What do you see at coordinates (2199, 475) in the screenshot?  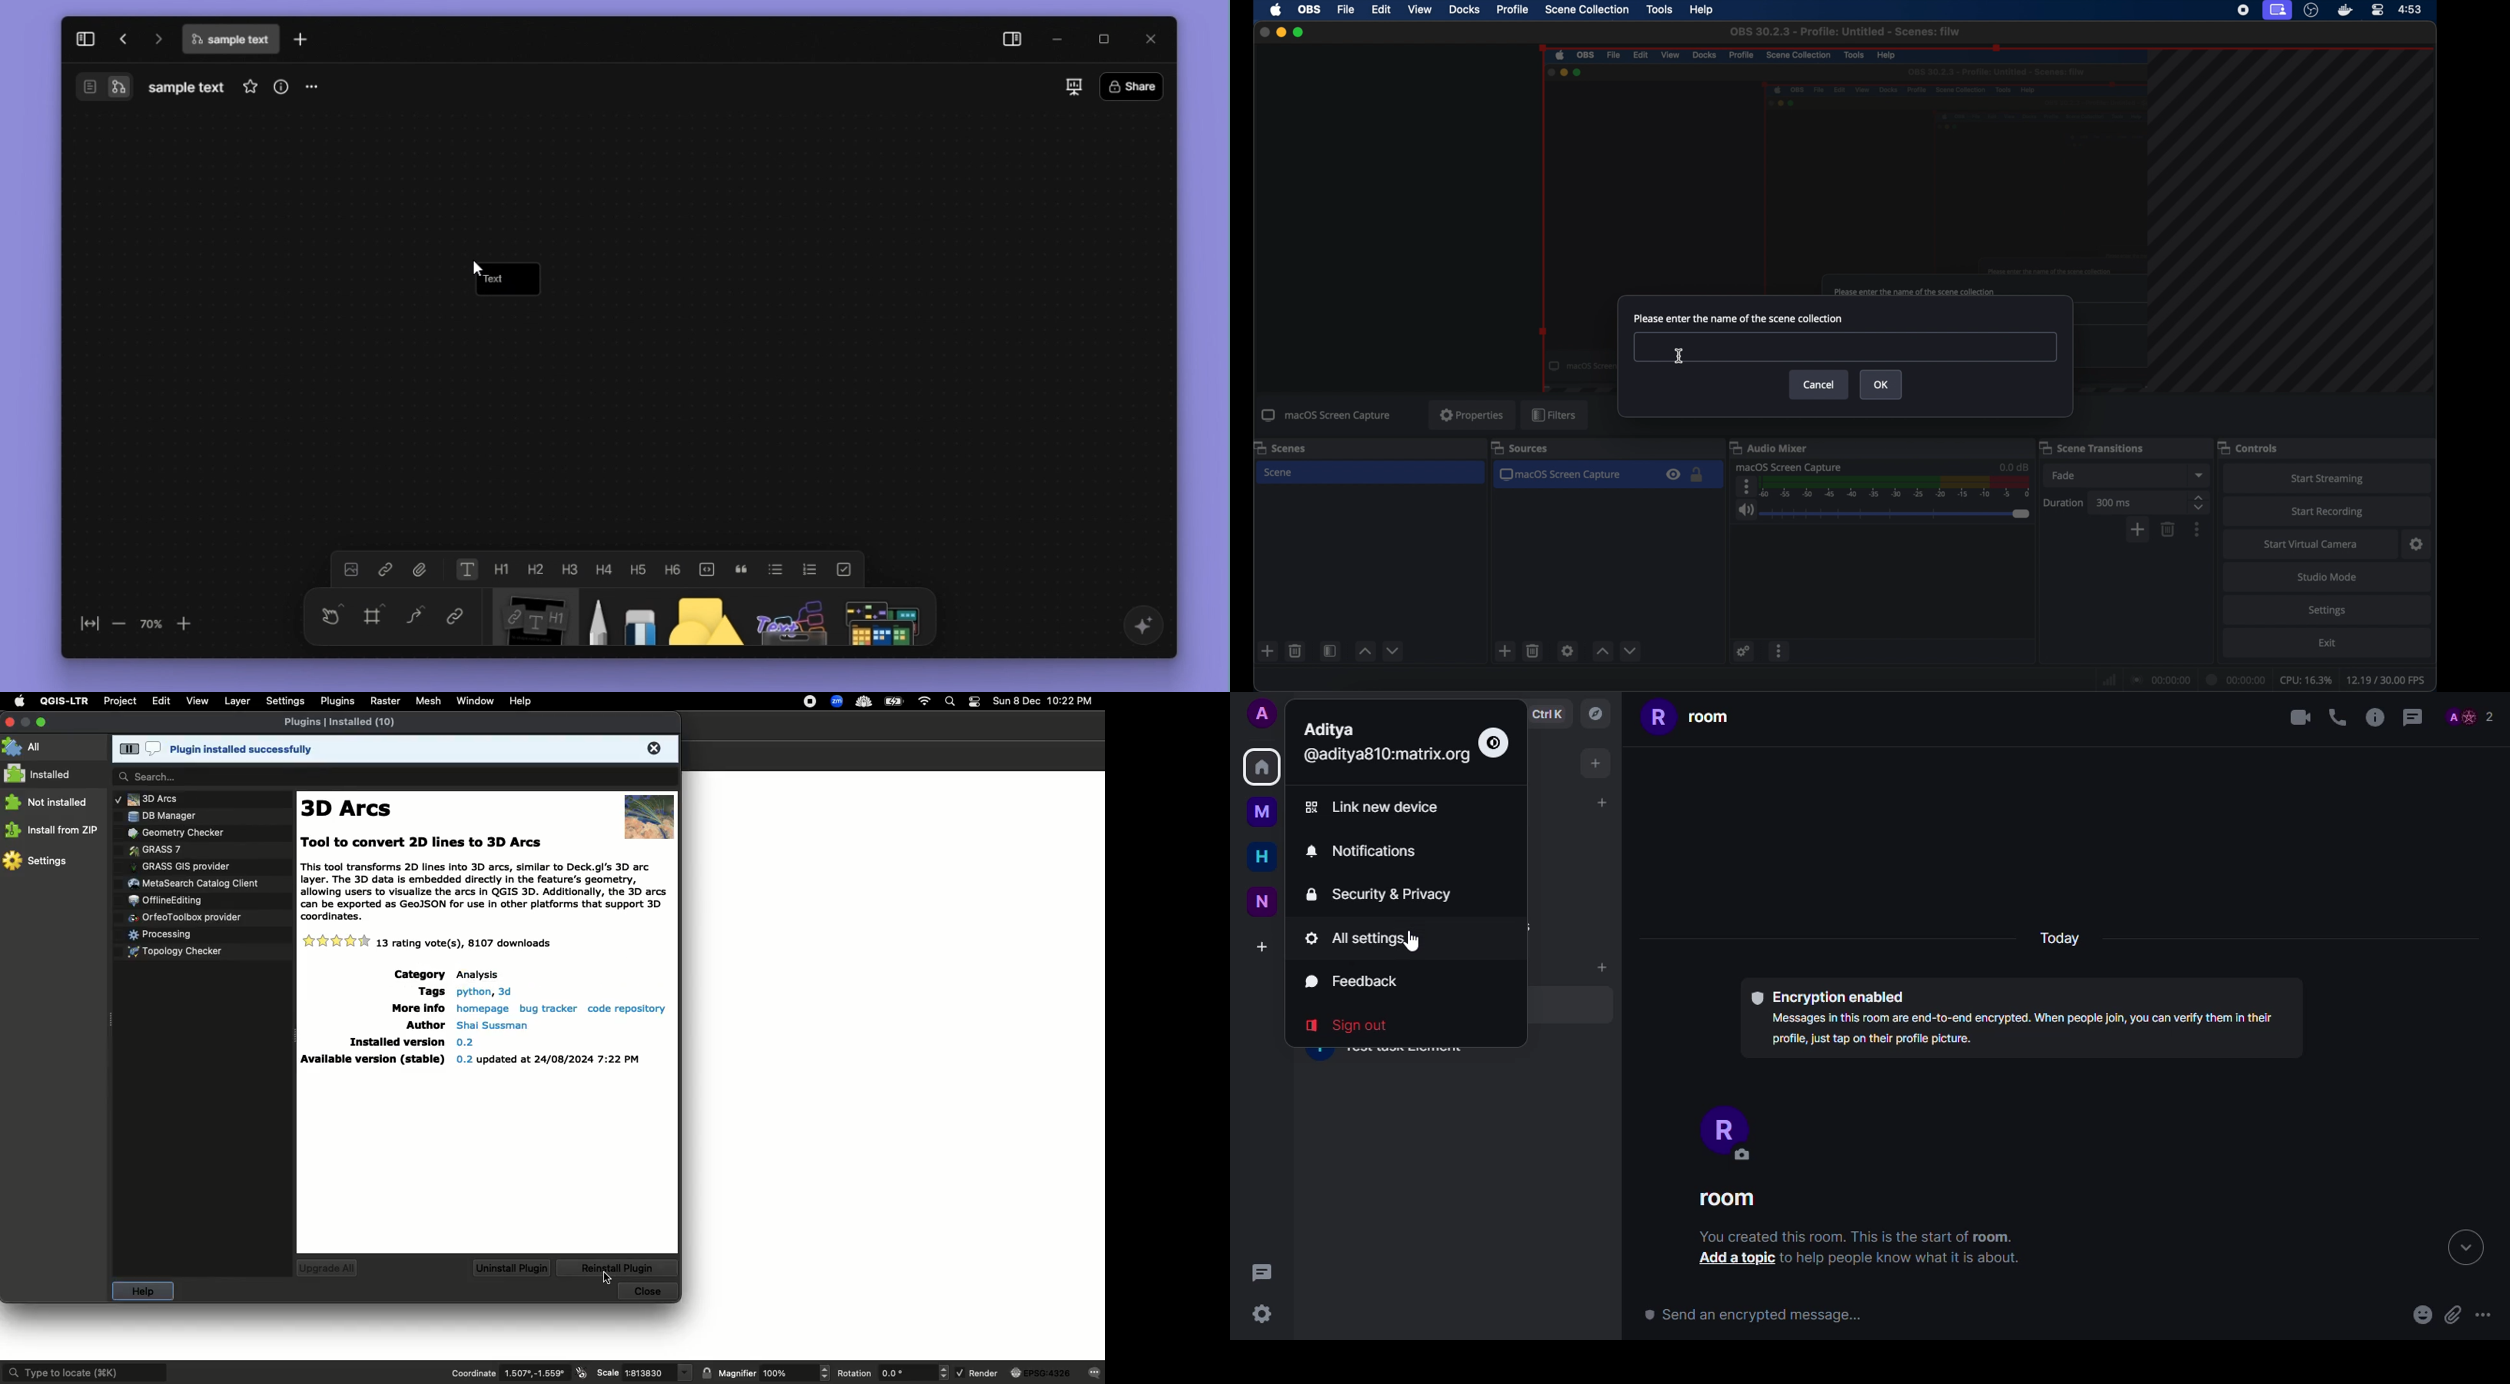 I see `fade dropdown` at bounding box center [2199, 475].